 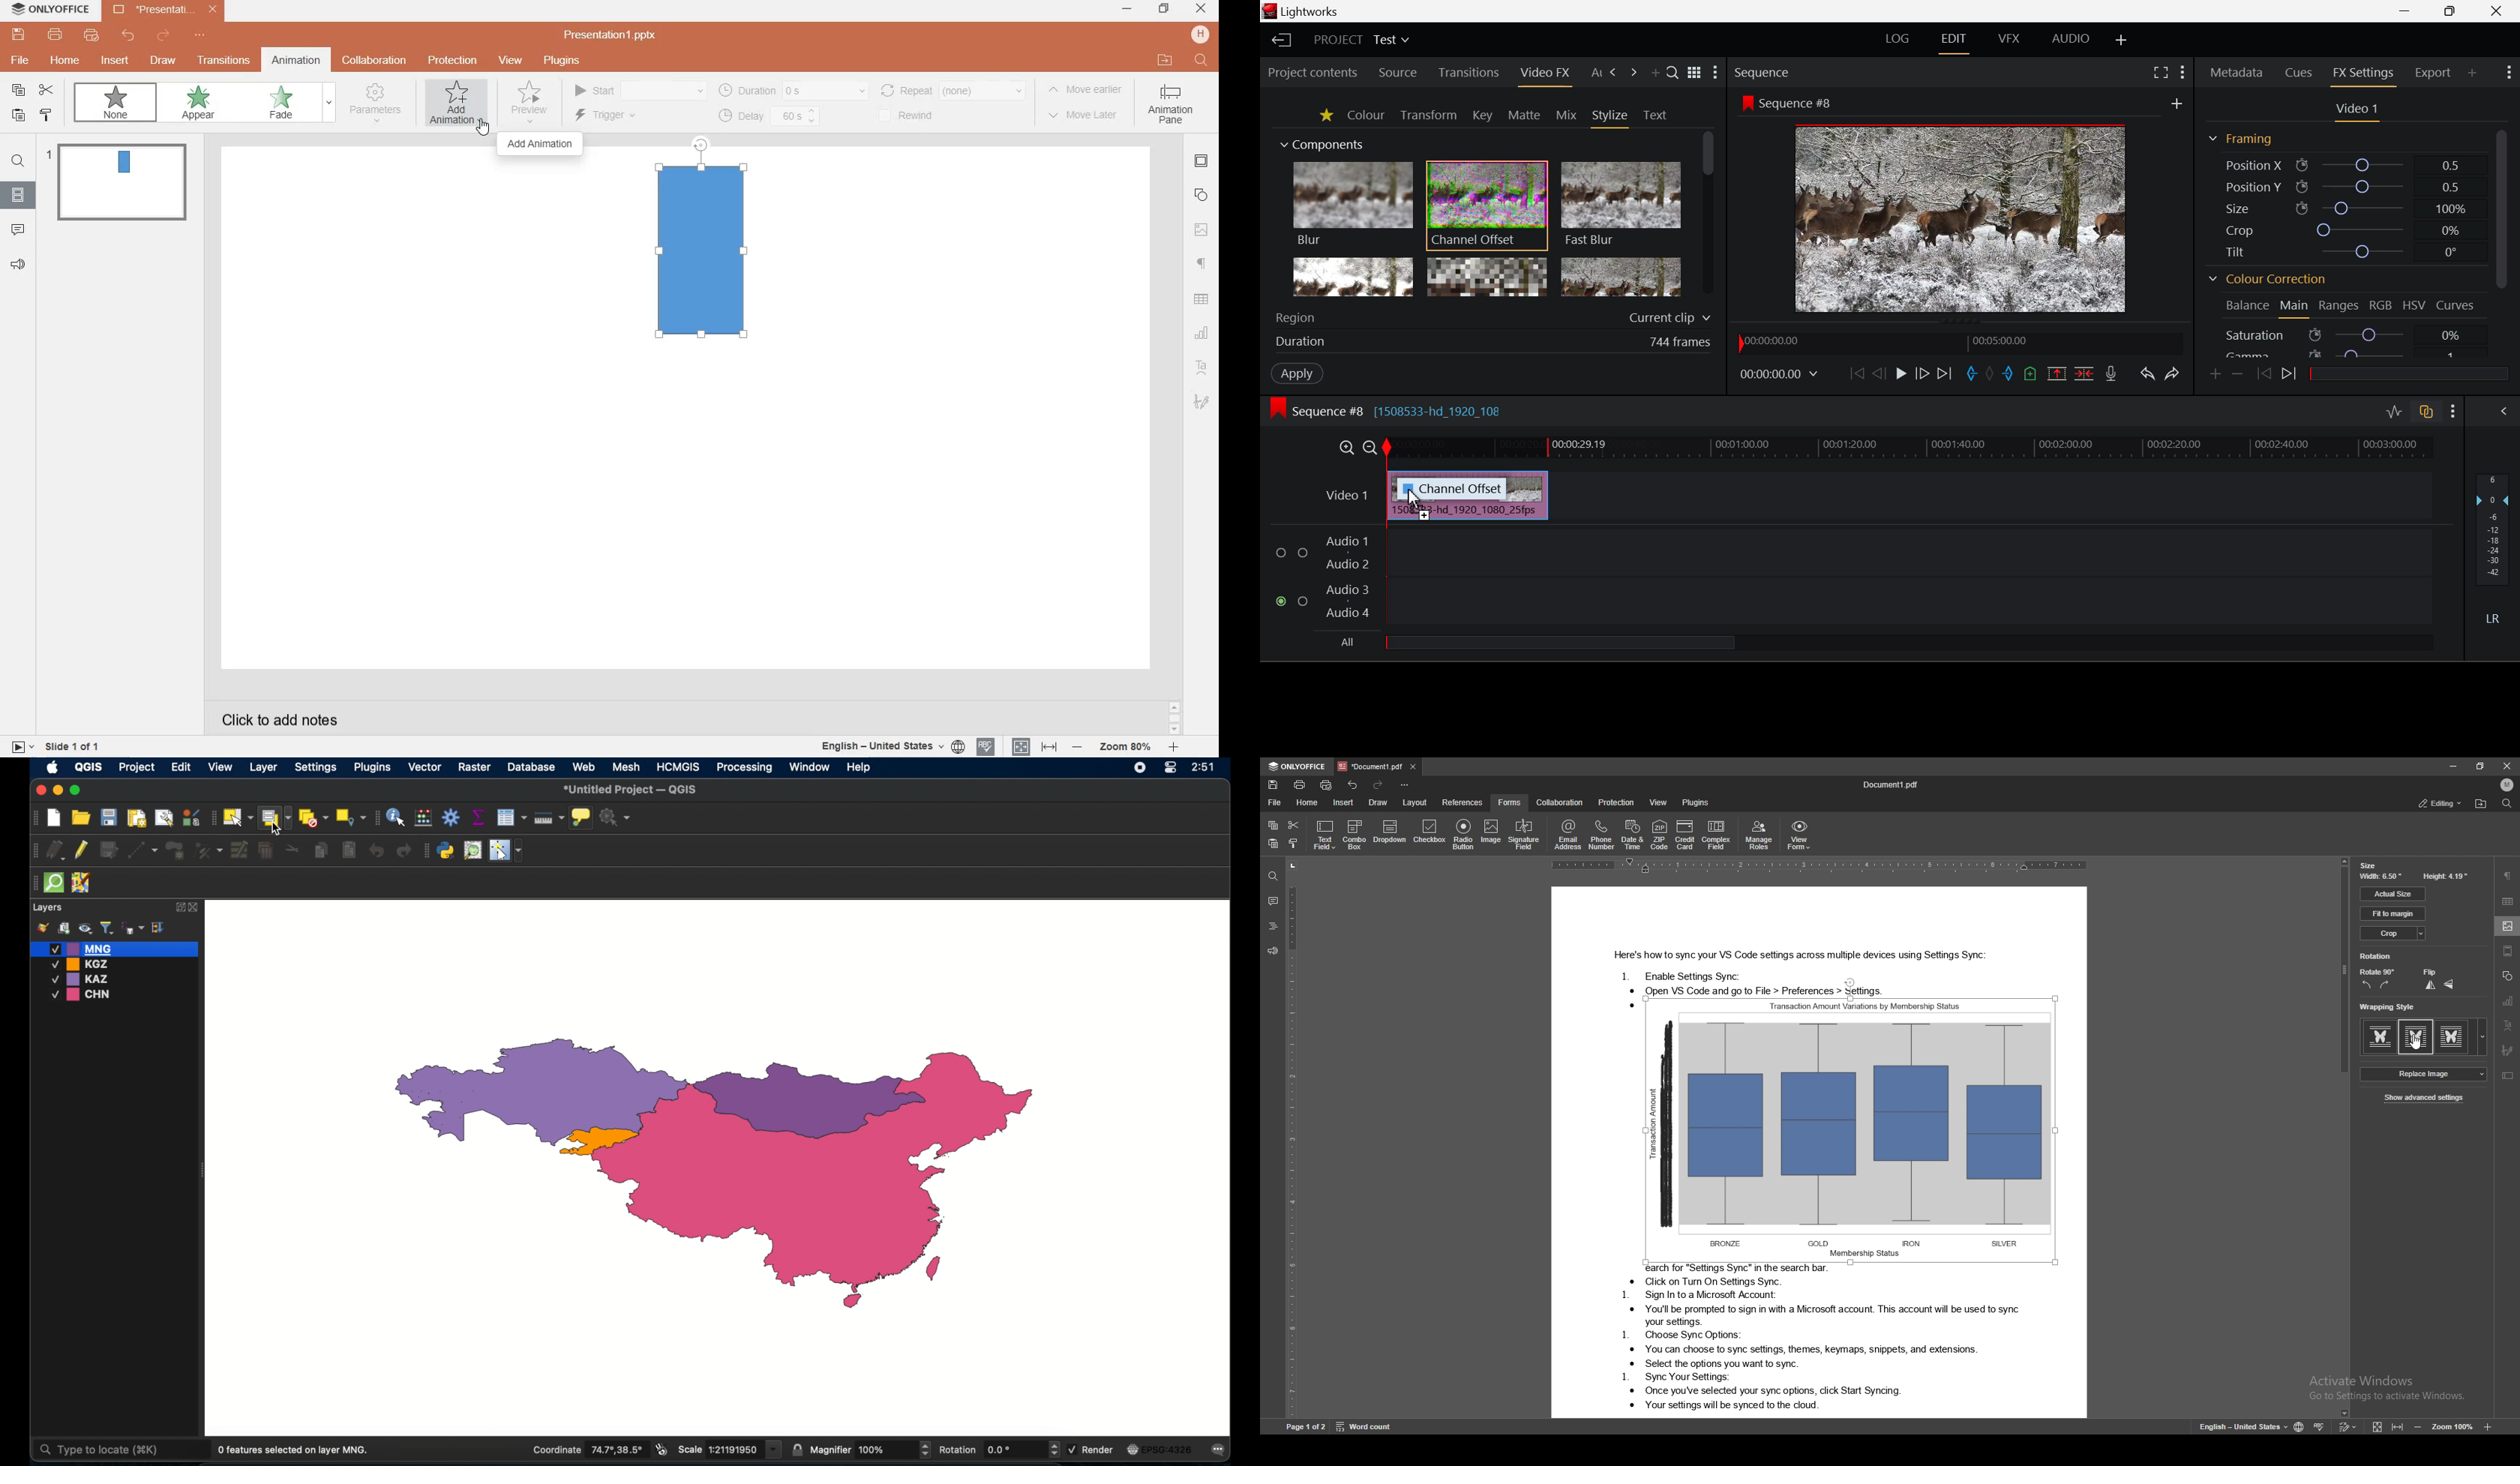 What do you see at coordinates (561, 60) in the screenshot?
I see `plugins` at bounding box center [561, 60].